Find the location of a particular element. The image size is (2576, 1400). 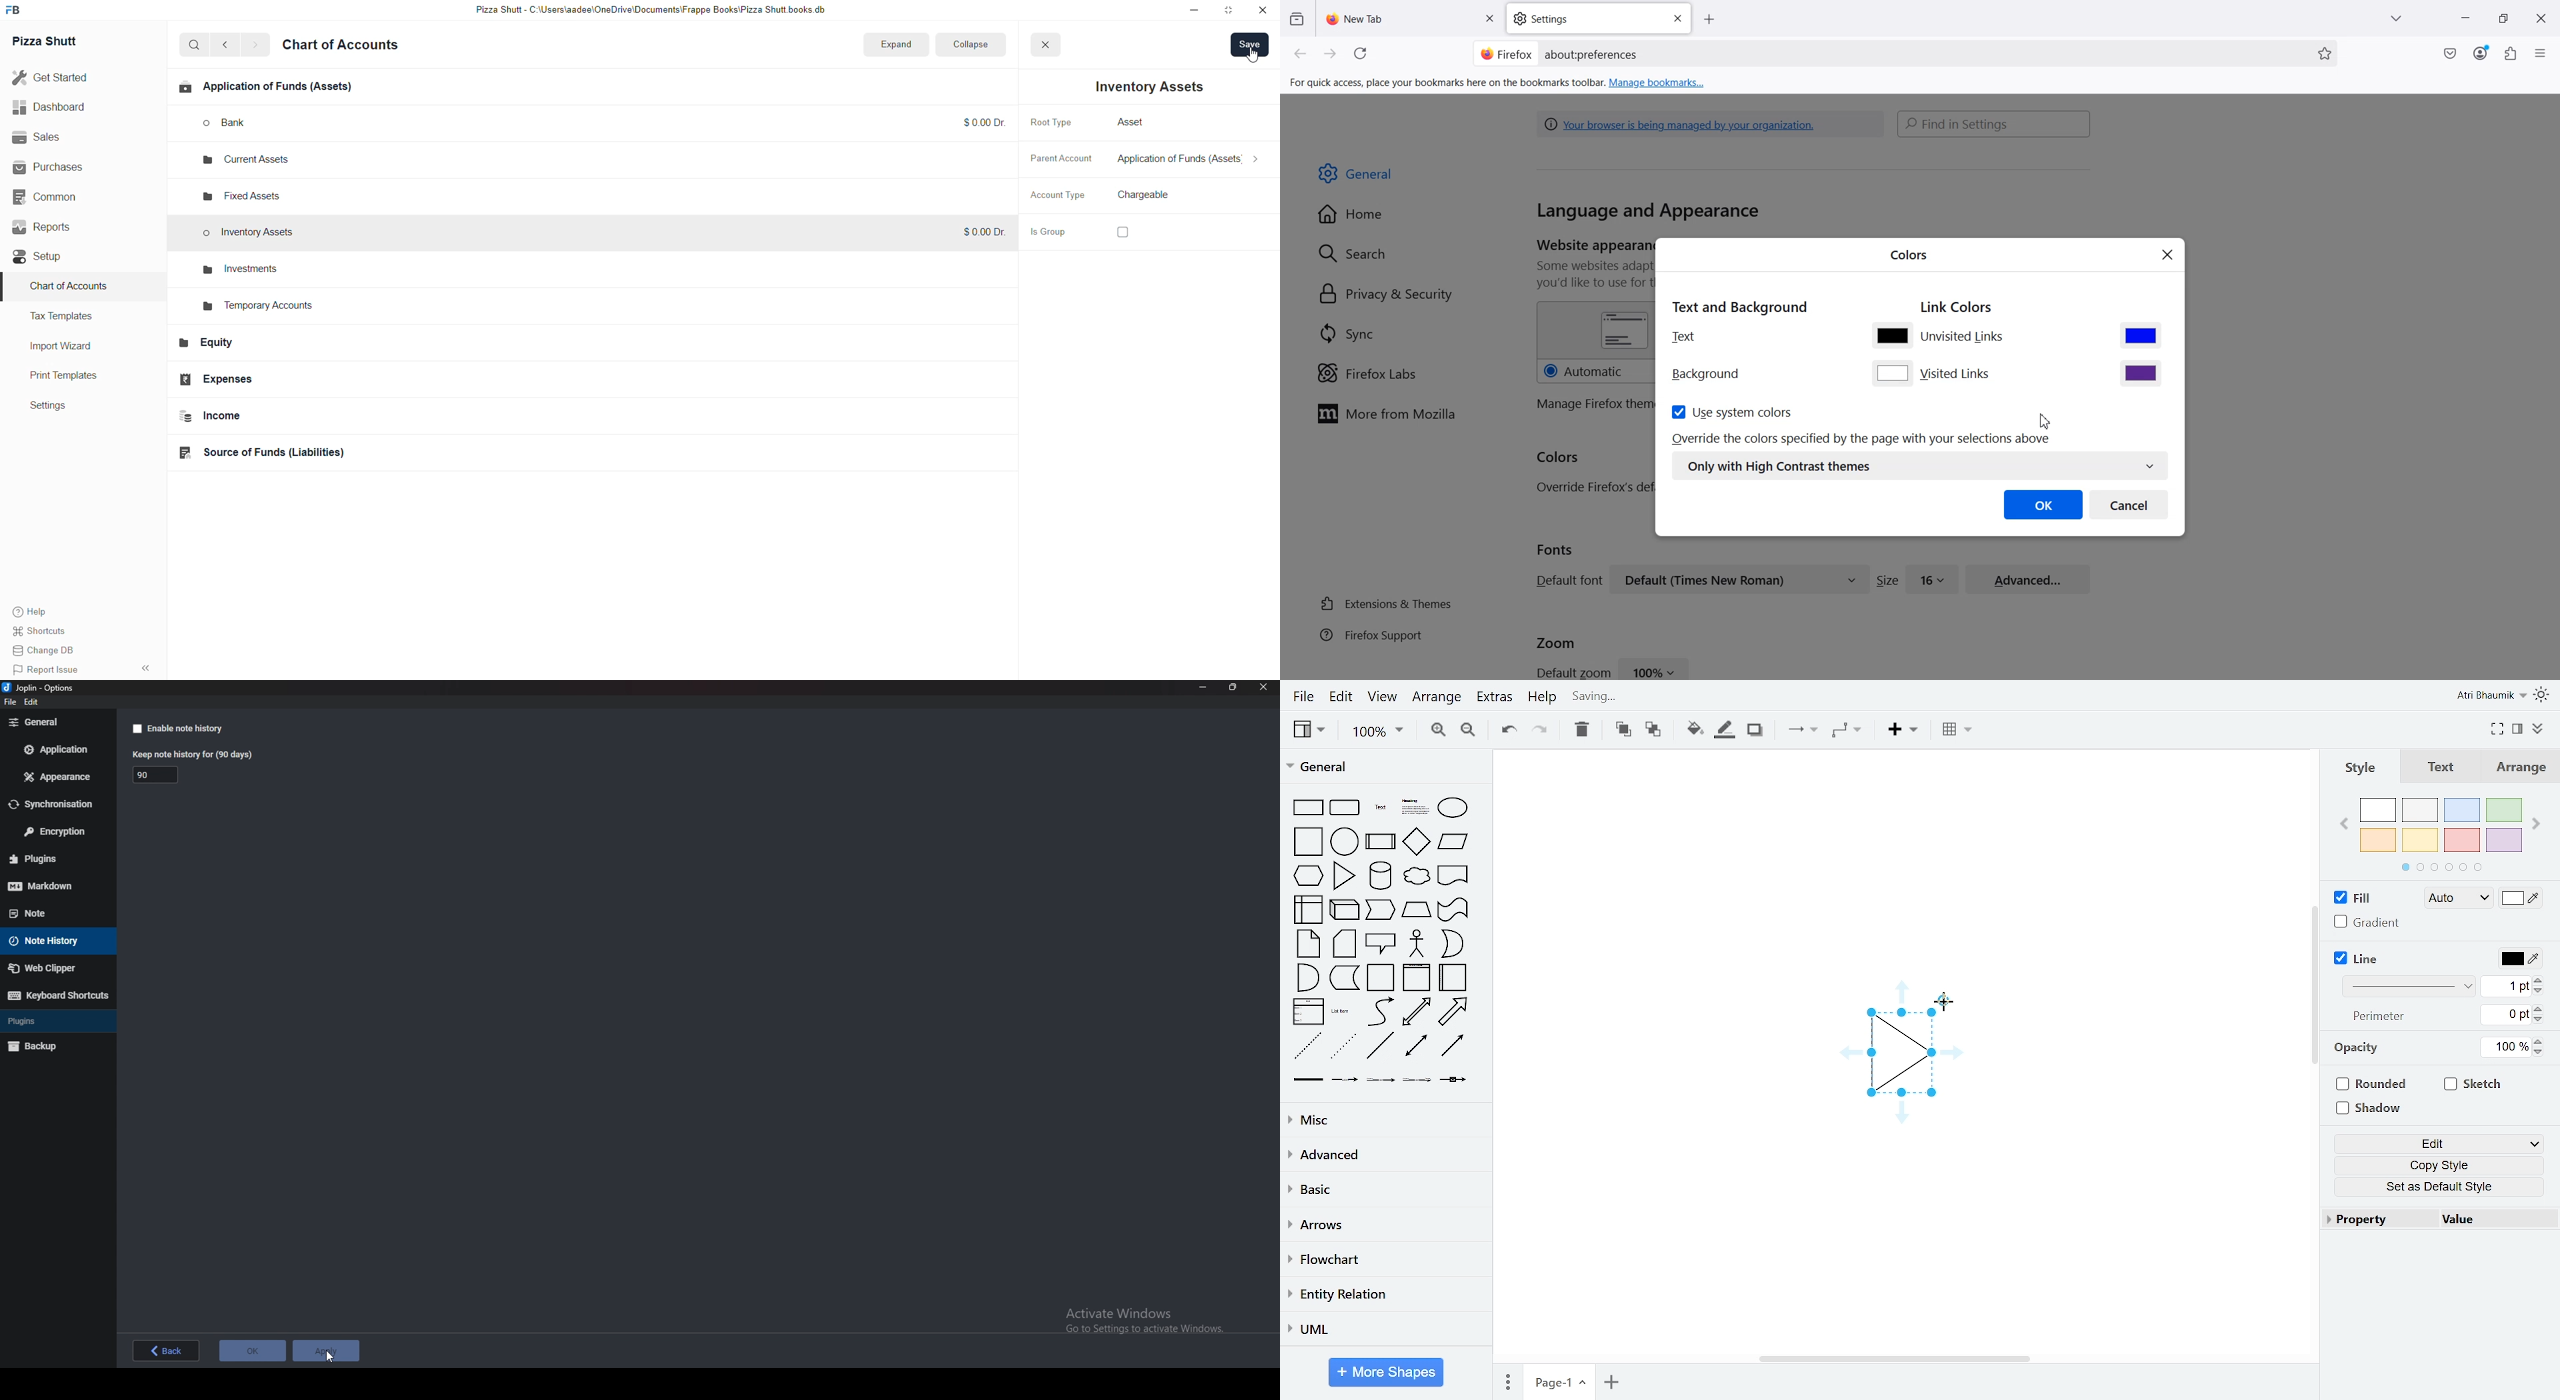

advanced is located at coordinates (1383, 1157).